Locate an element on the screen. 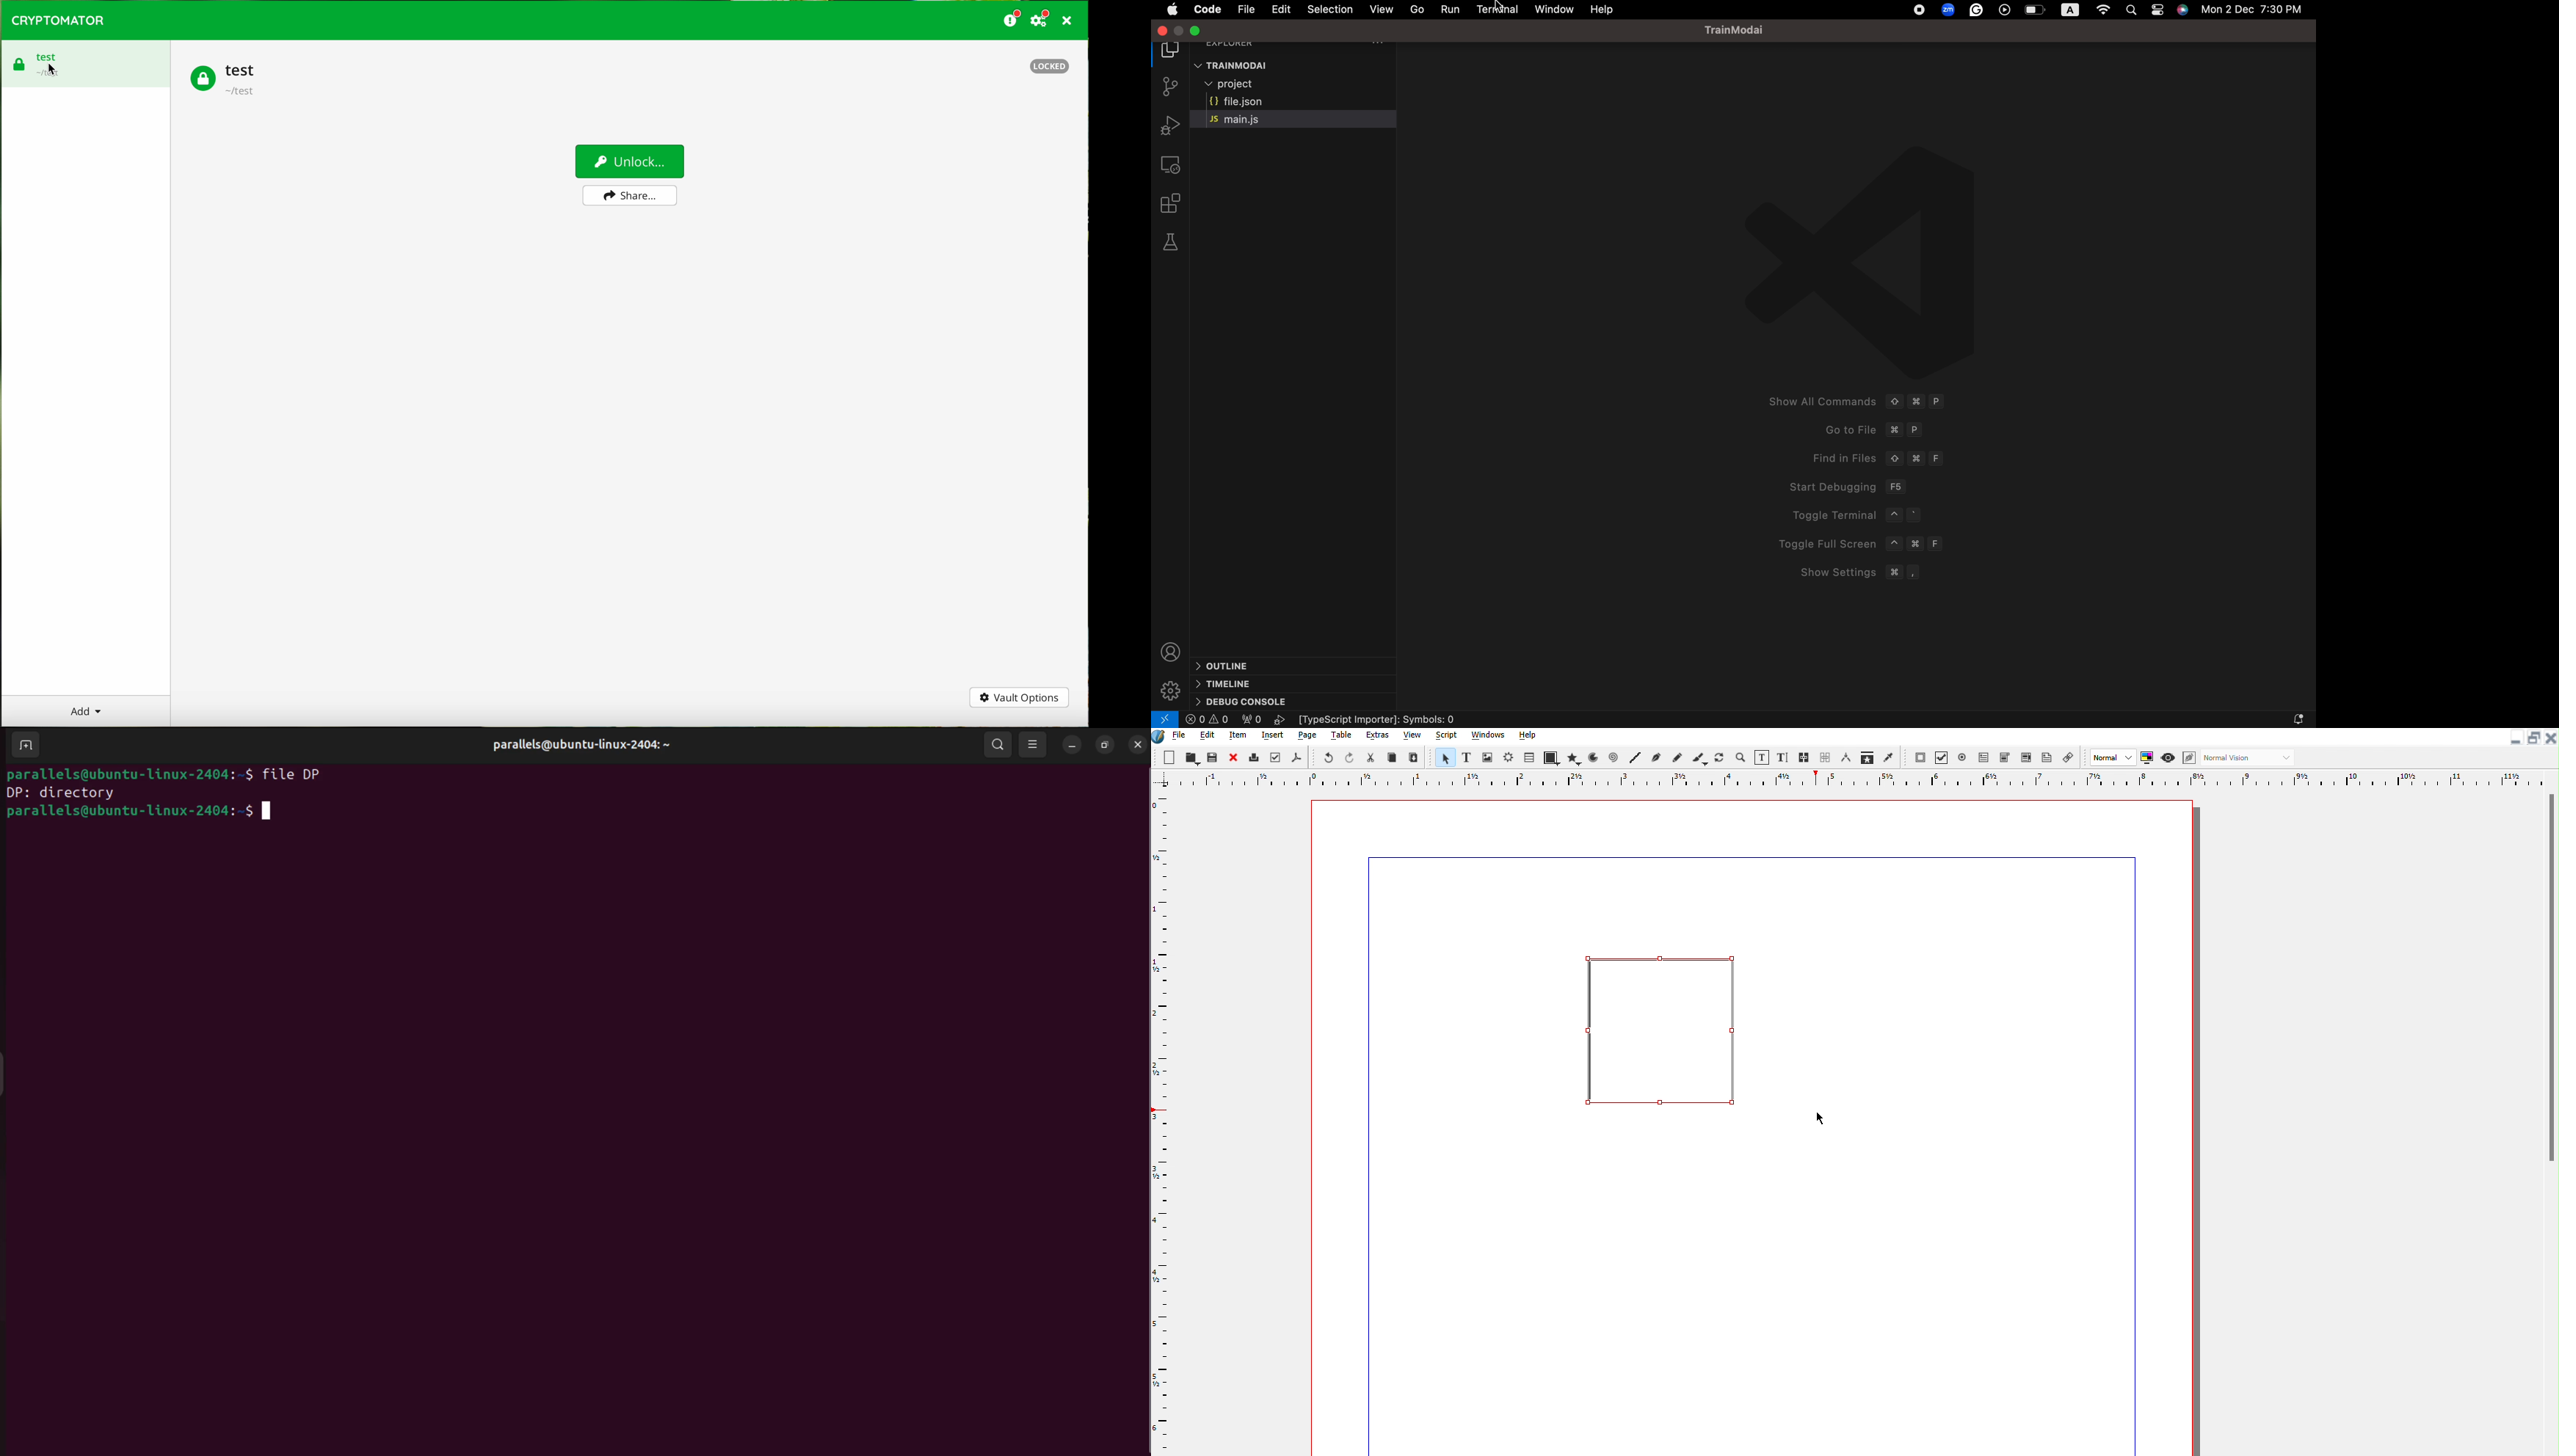 The image size is (2576, 1456). window is located at coordinates (1553, 8).